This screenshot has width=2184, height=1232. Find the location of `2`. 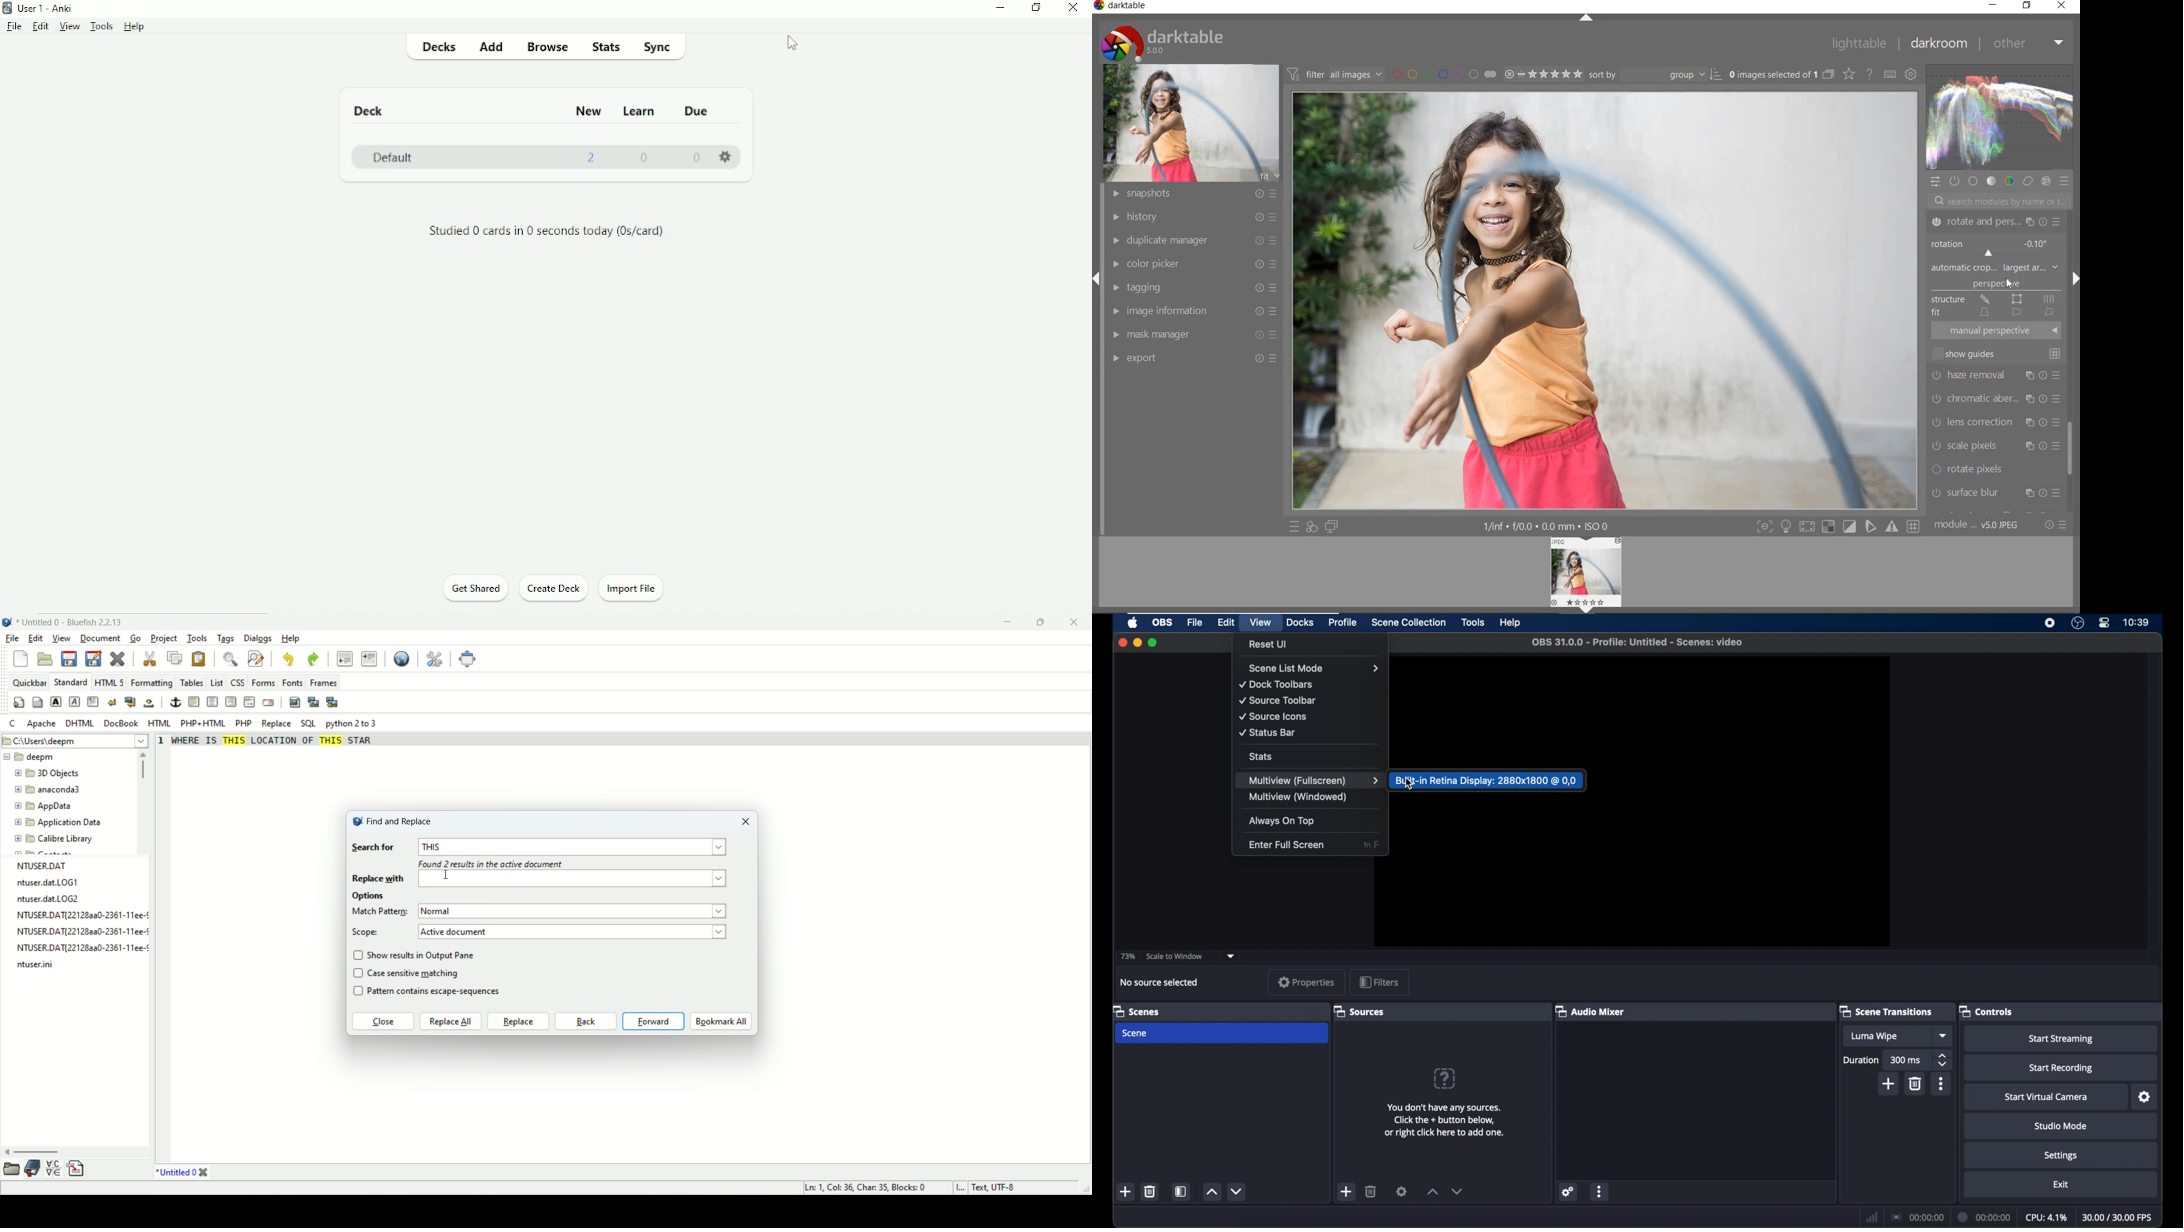

2 is located at coordinates (592, 157).